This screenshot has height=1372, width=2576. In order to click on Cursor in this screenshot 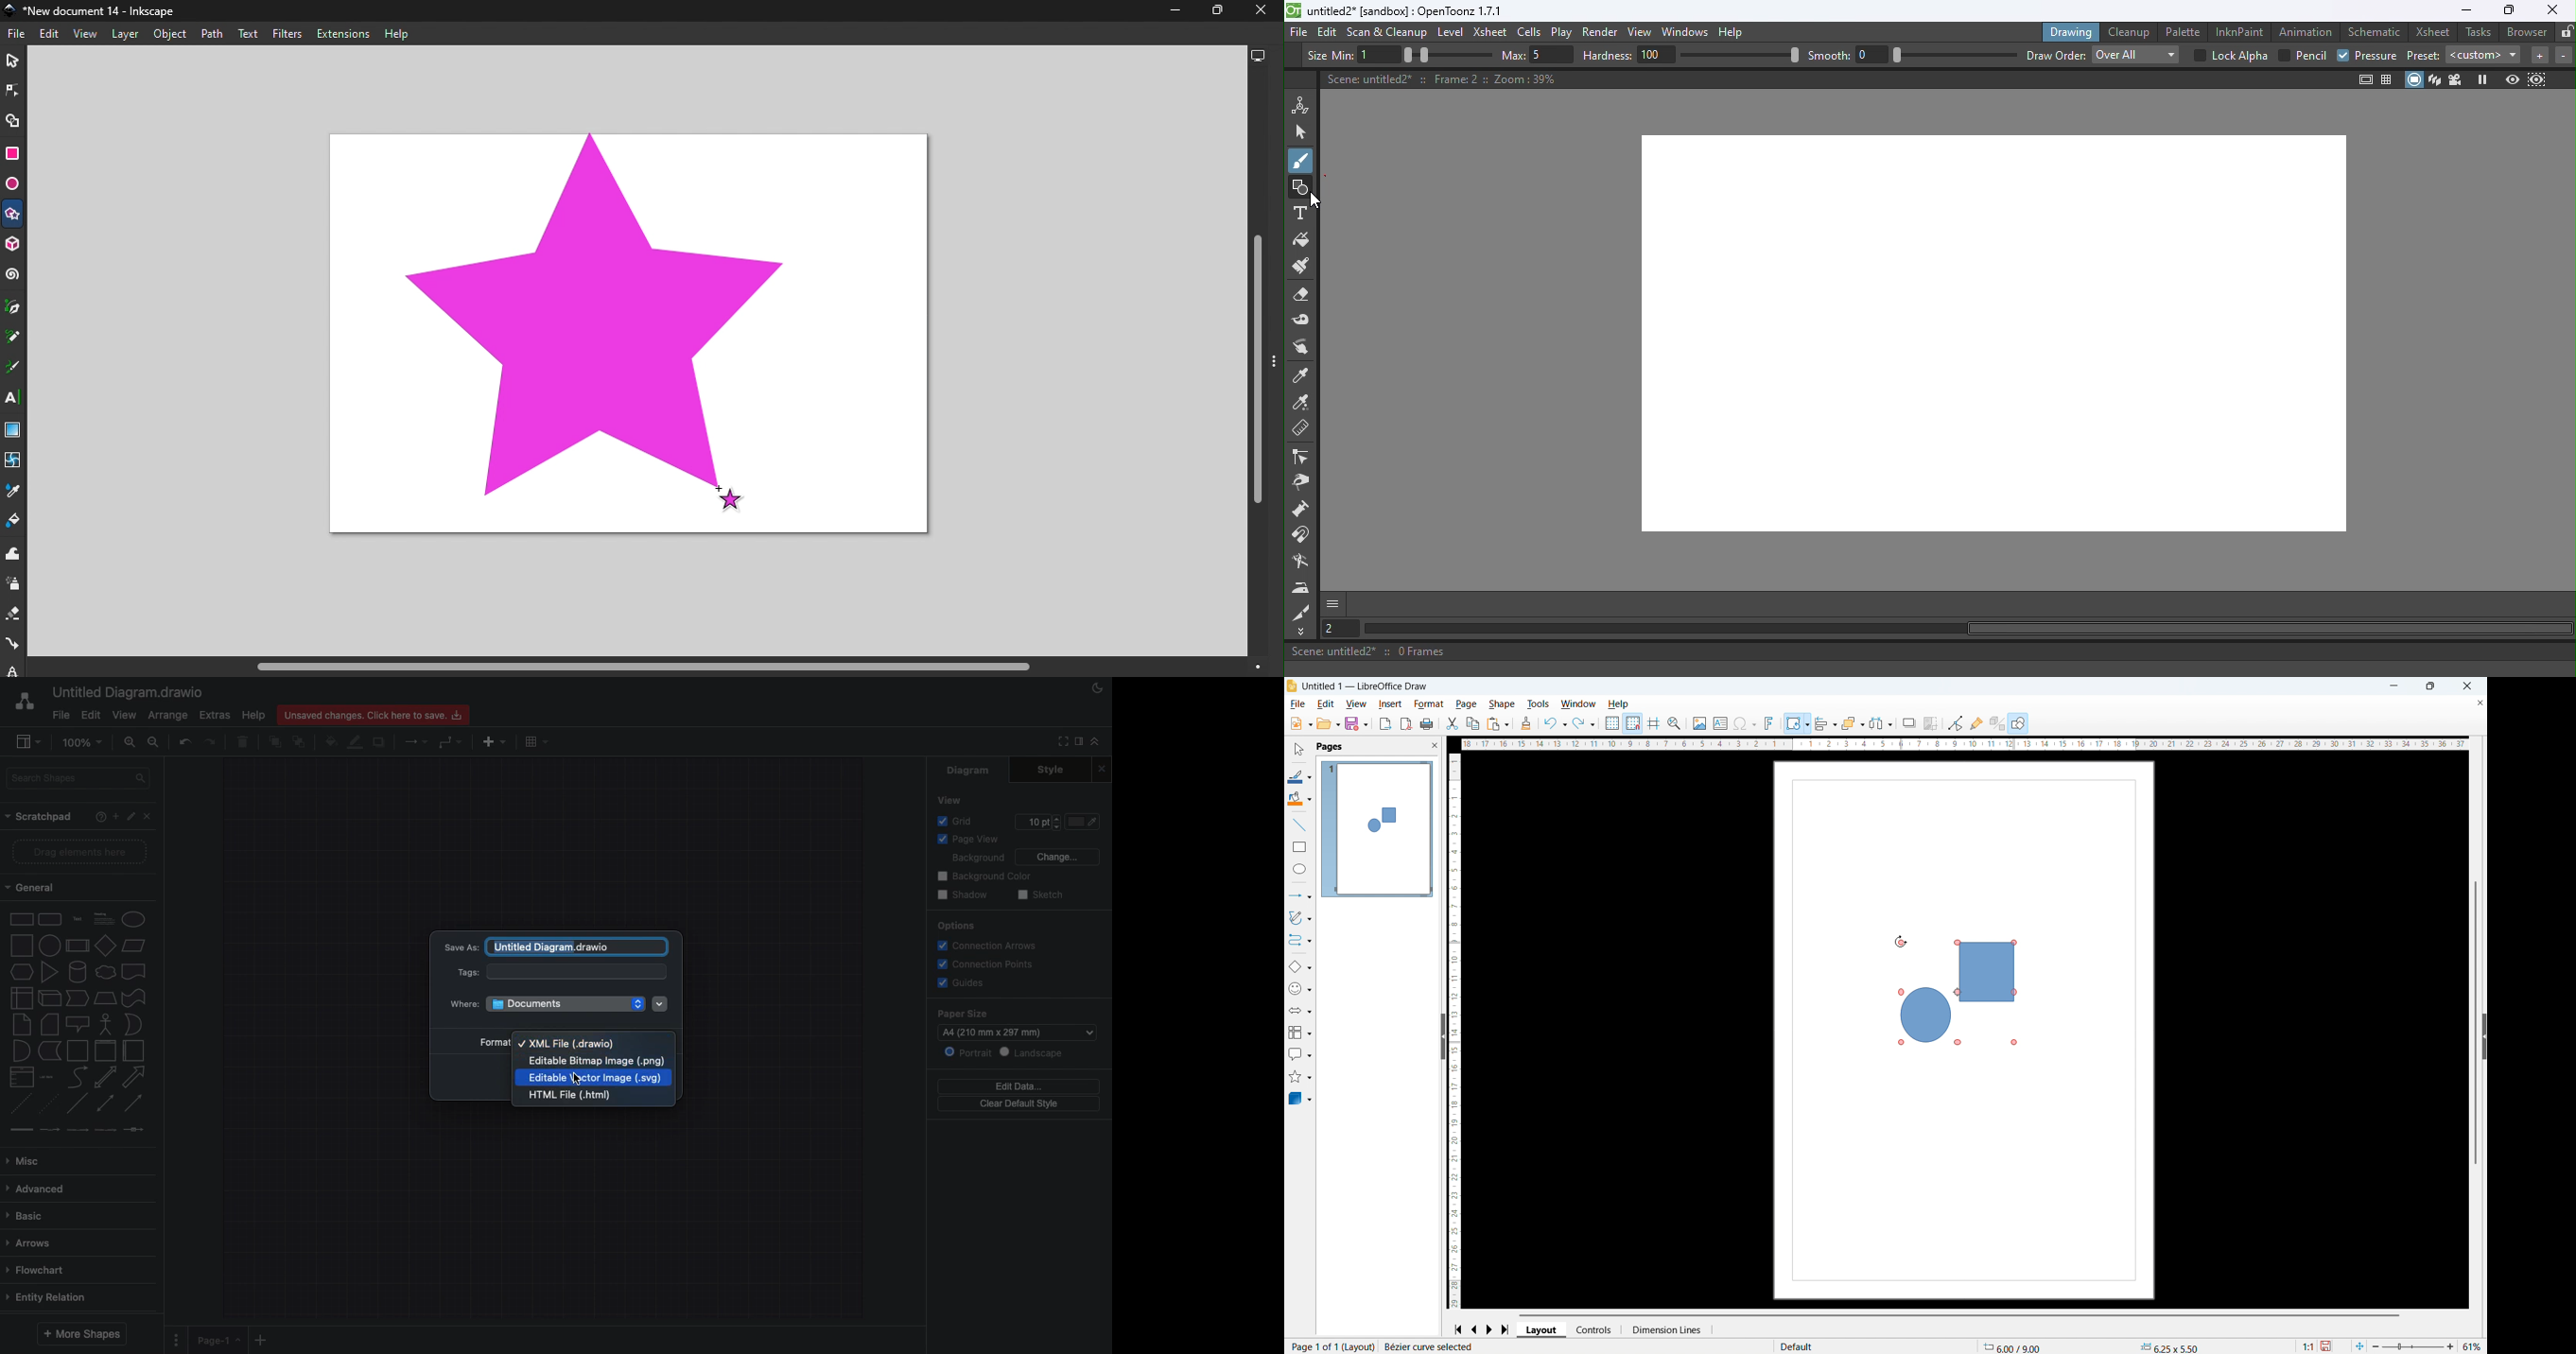, I will do `click(732, 497)`.